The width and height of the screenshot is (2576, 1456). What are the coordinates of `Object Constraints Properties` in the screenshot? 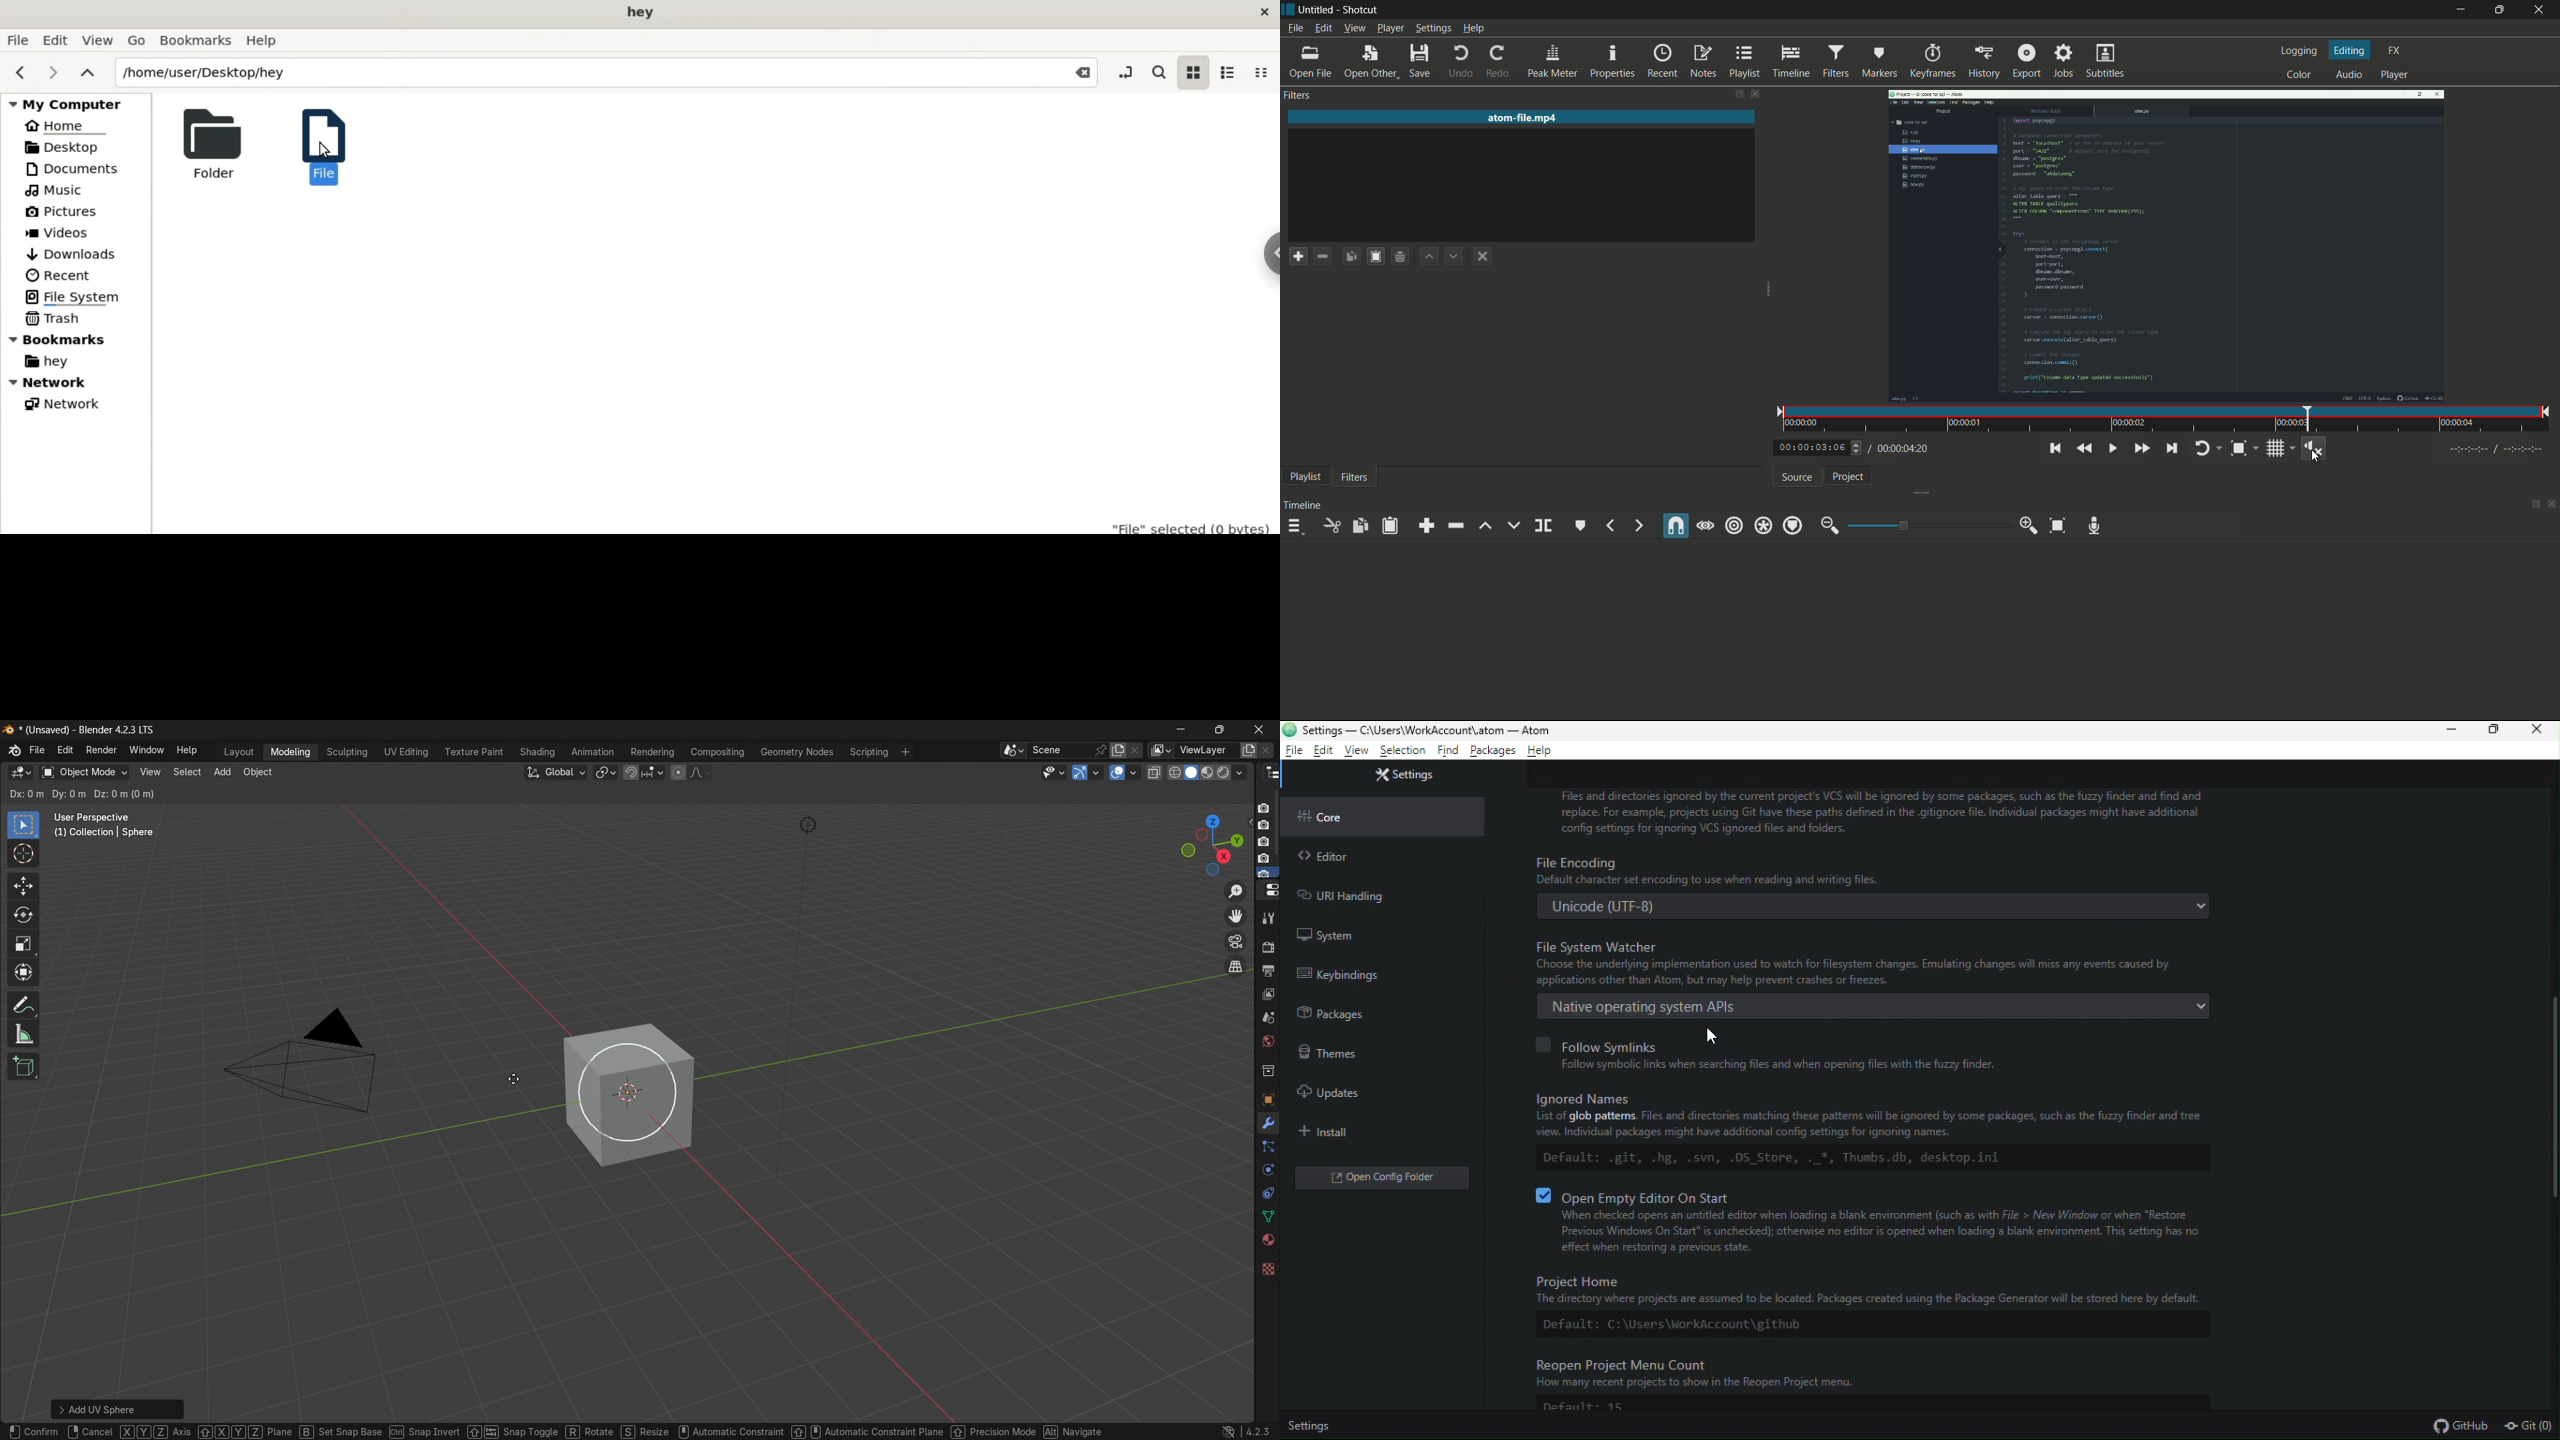 It's located at (1267, 1191).